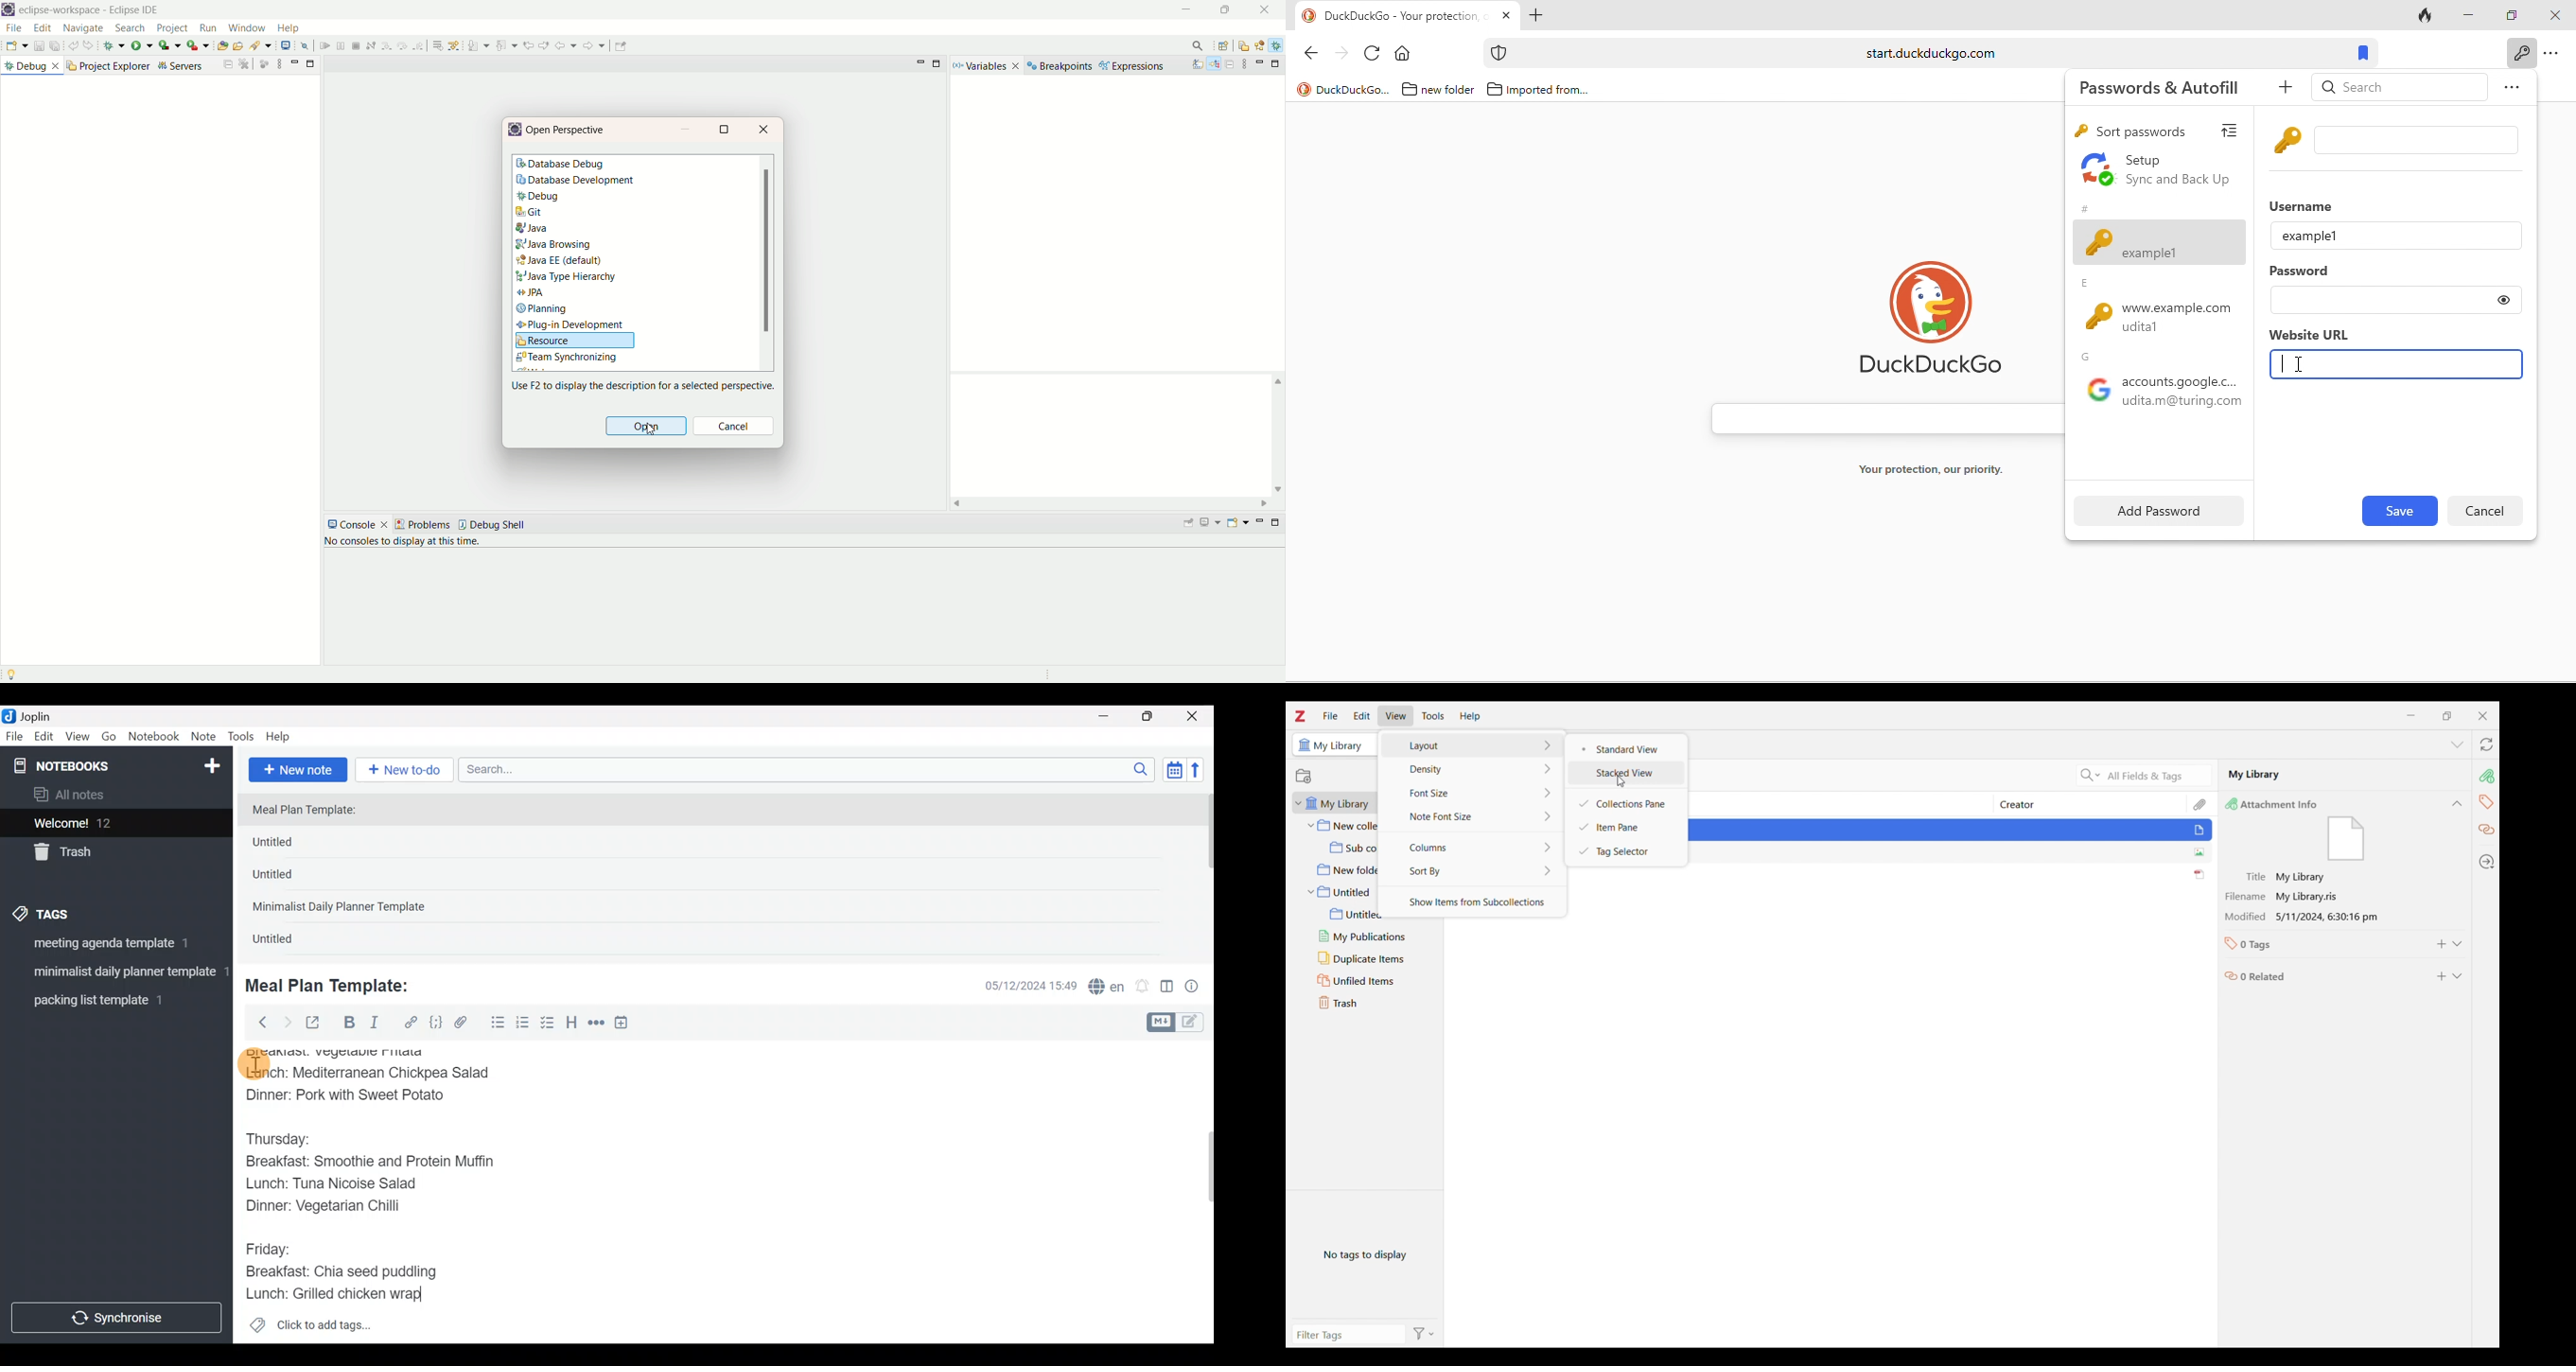  Describe the element at coordinates (359, 1095) in the screenshot. I see `Dinner: Pork with Sweet Potato` at that location.